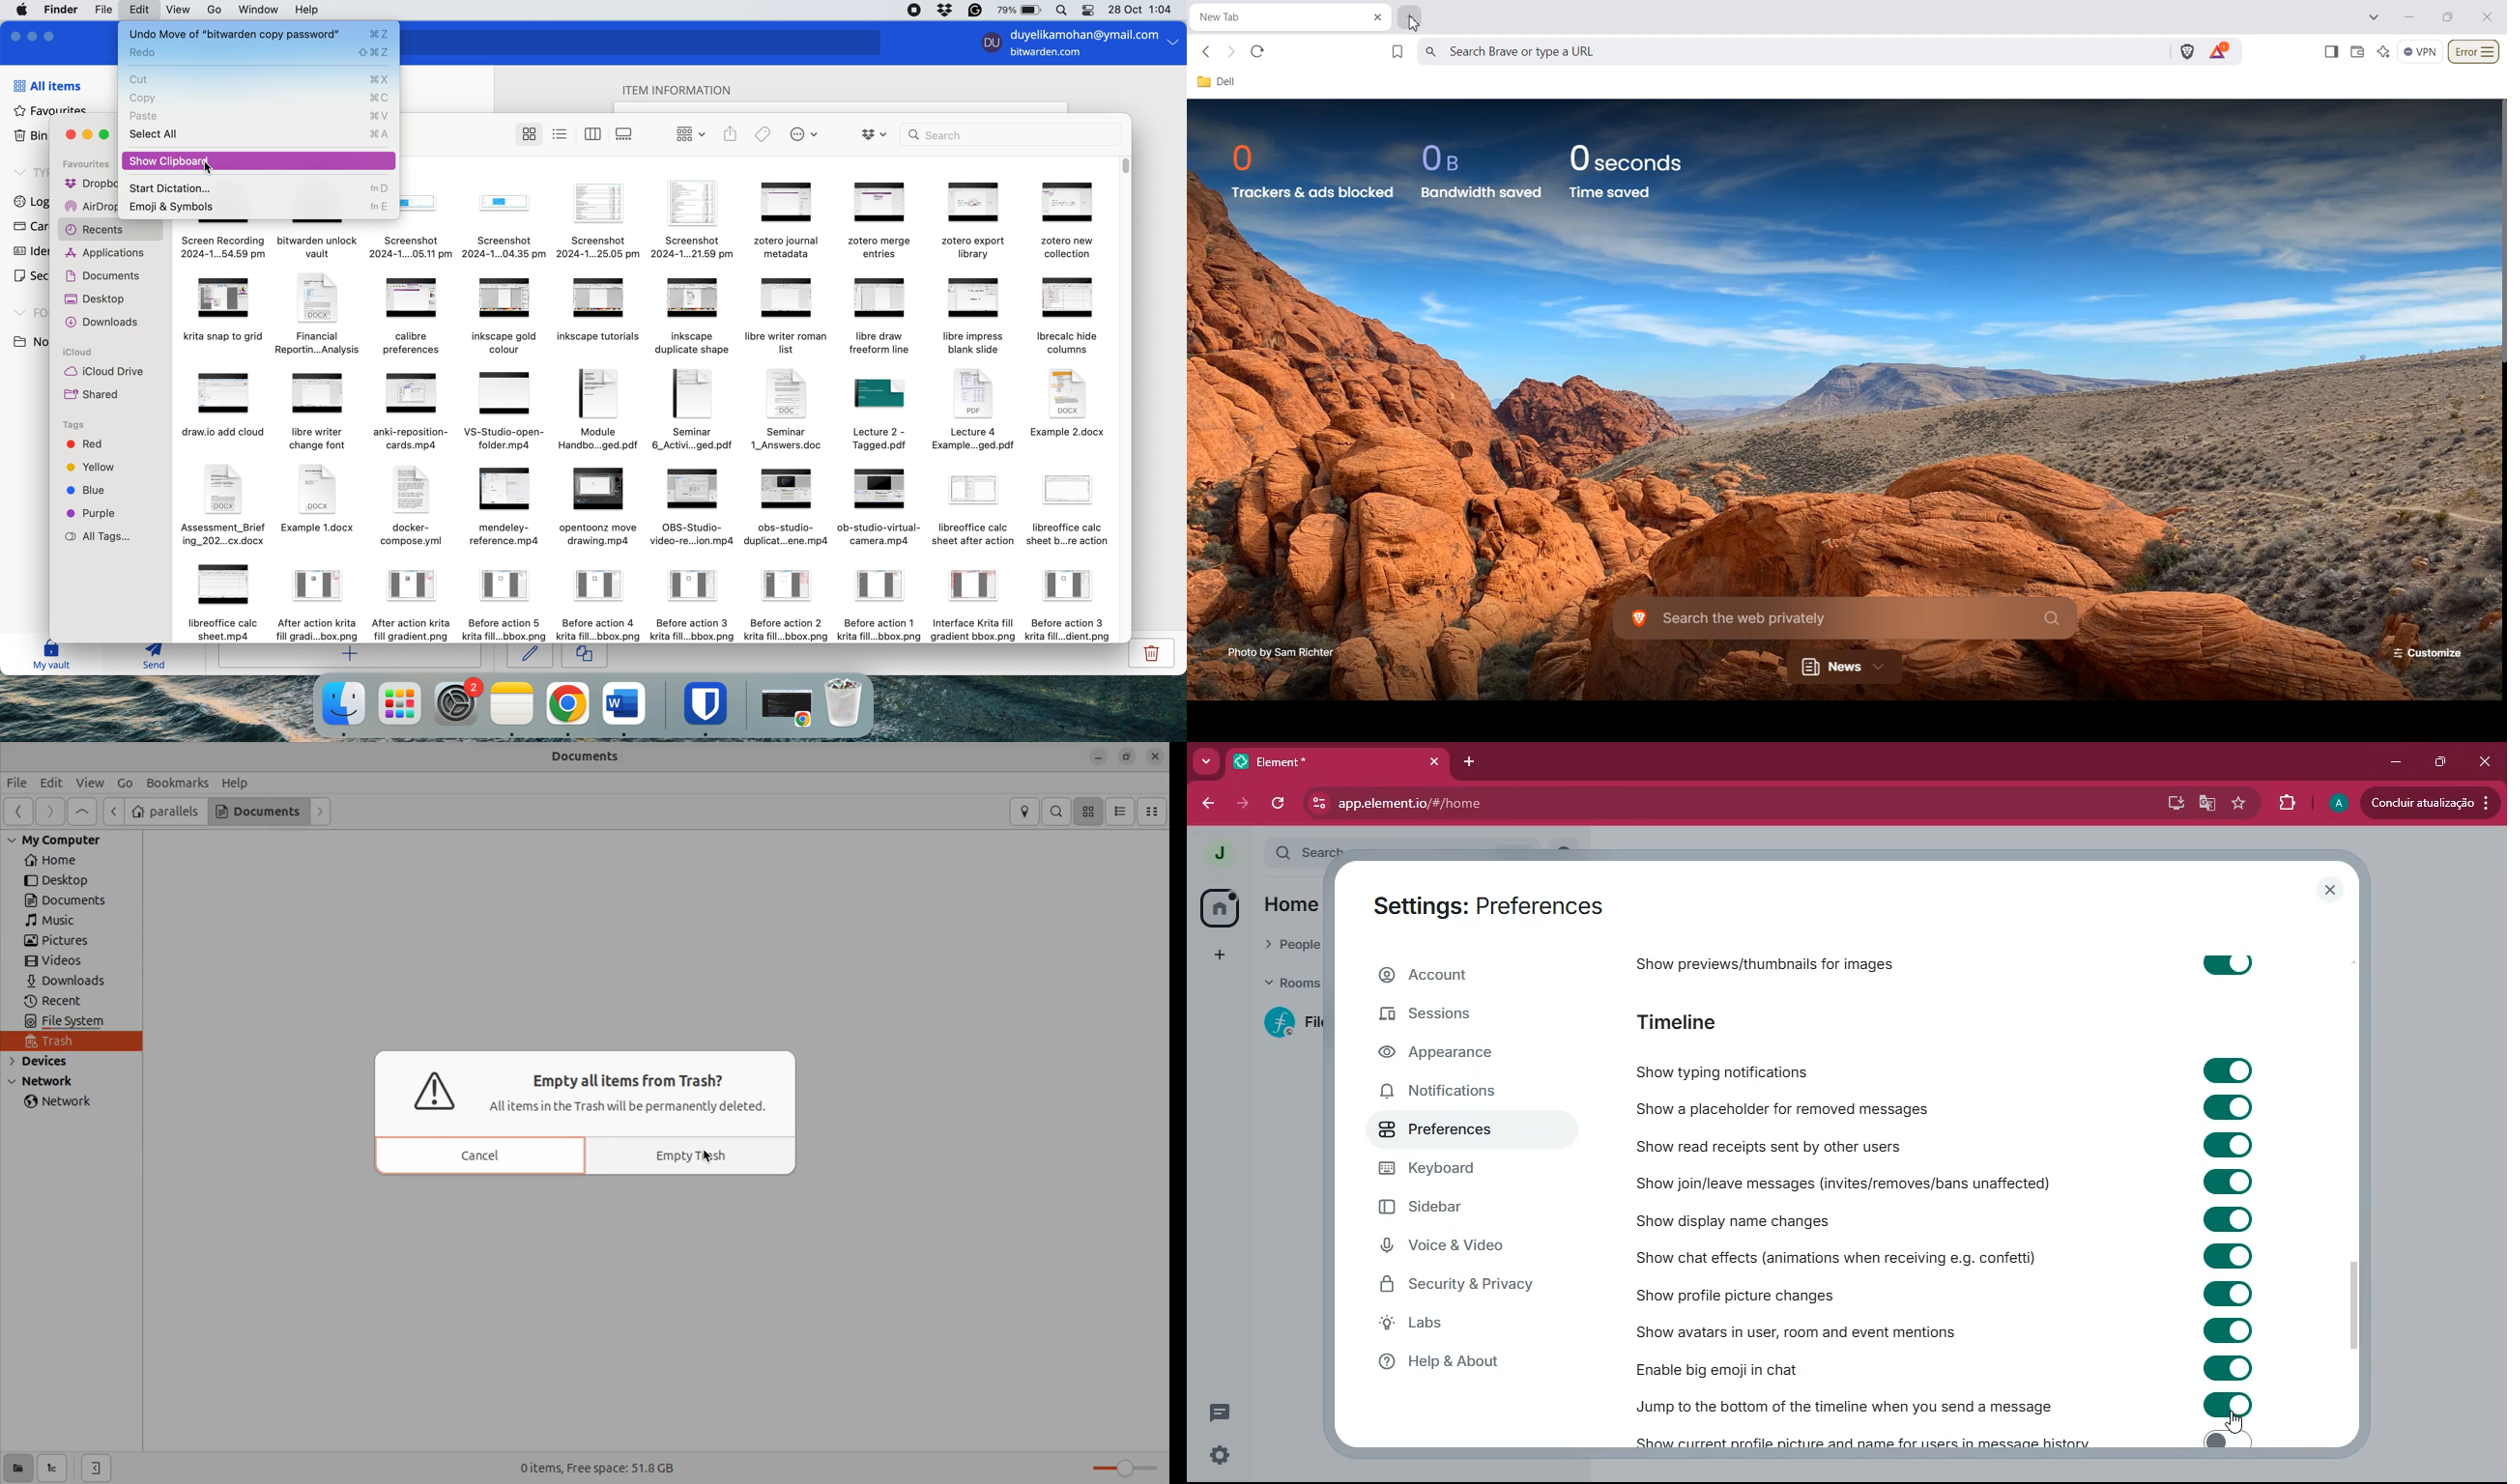  I want to click on change items by grouping, so click(686, 134).